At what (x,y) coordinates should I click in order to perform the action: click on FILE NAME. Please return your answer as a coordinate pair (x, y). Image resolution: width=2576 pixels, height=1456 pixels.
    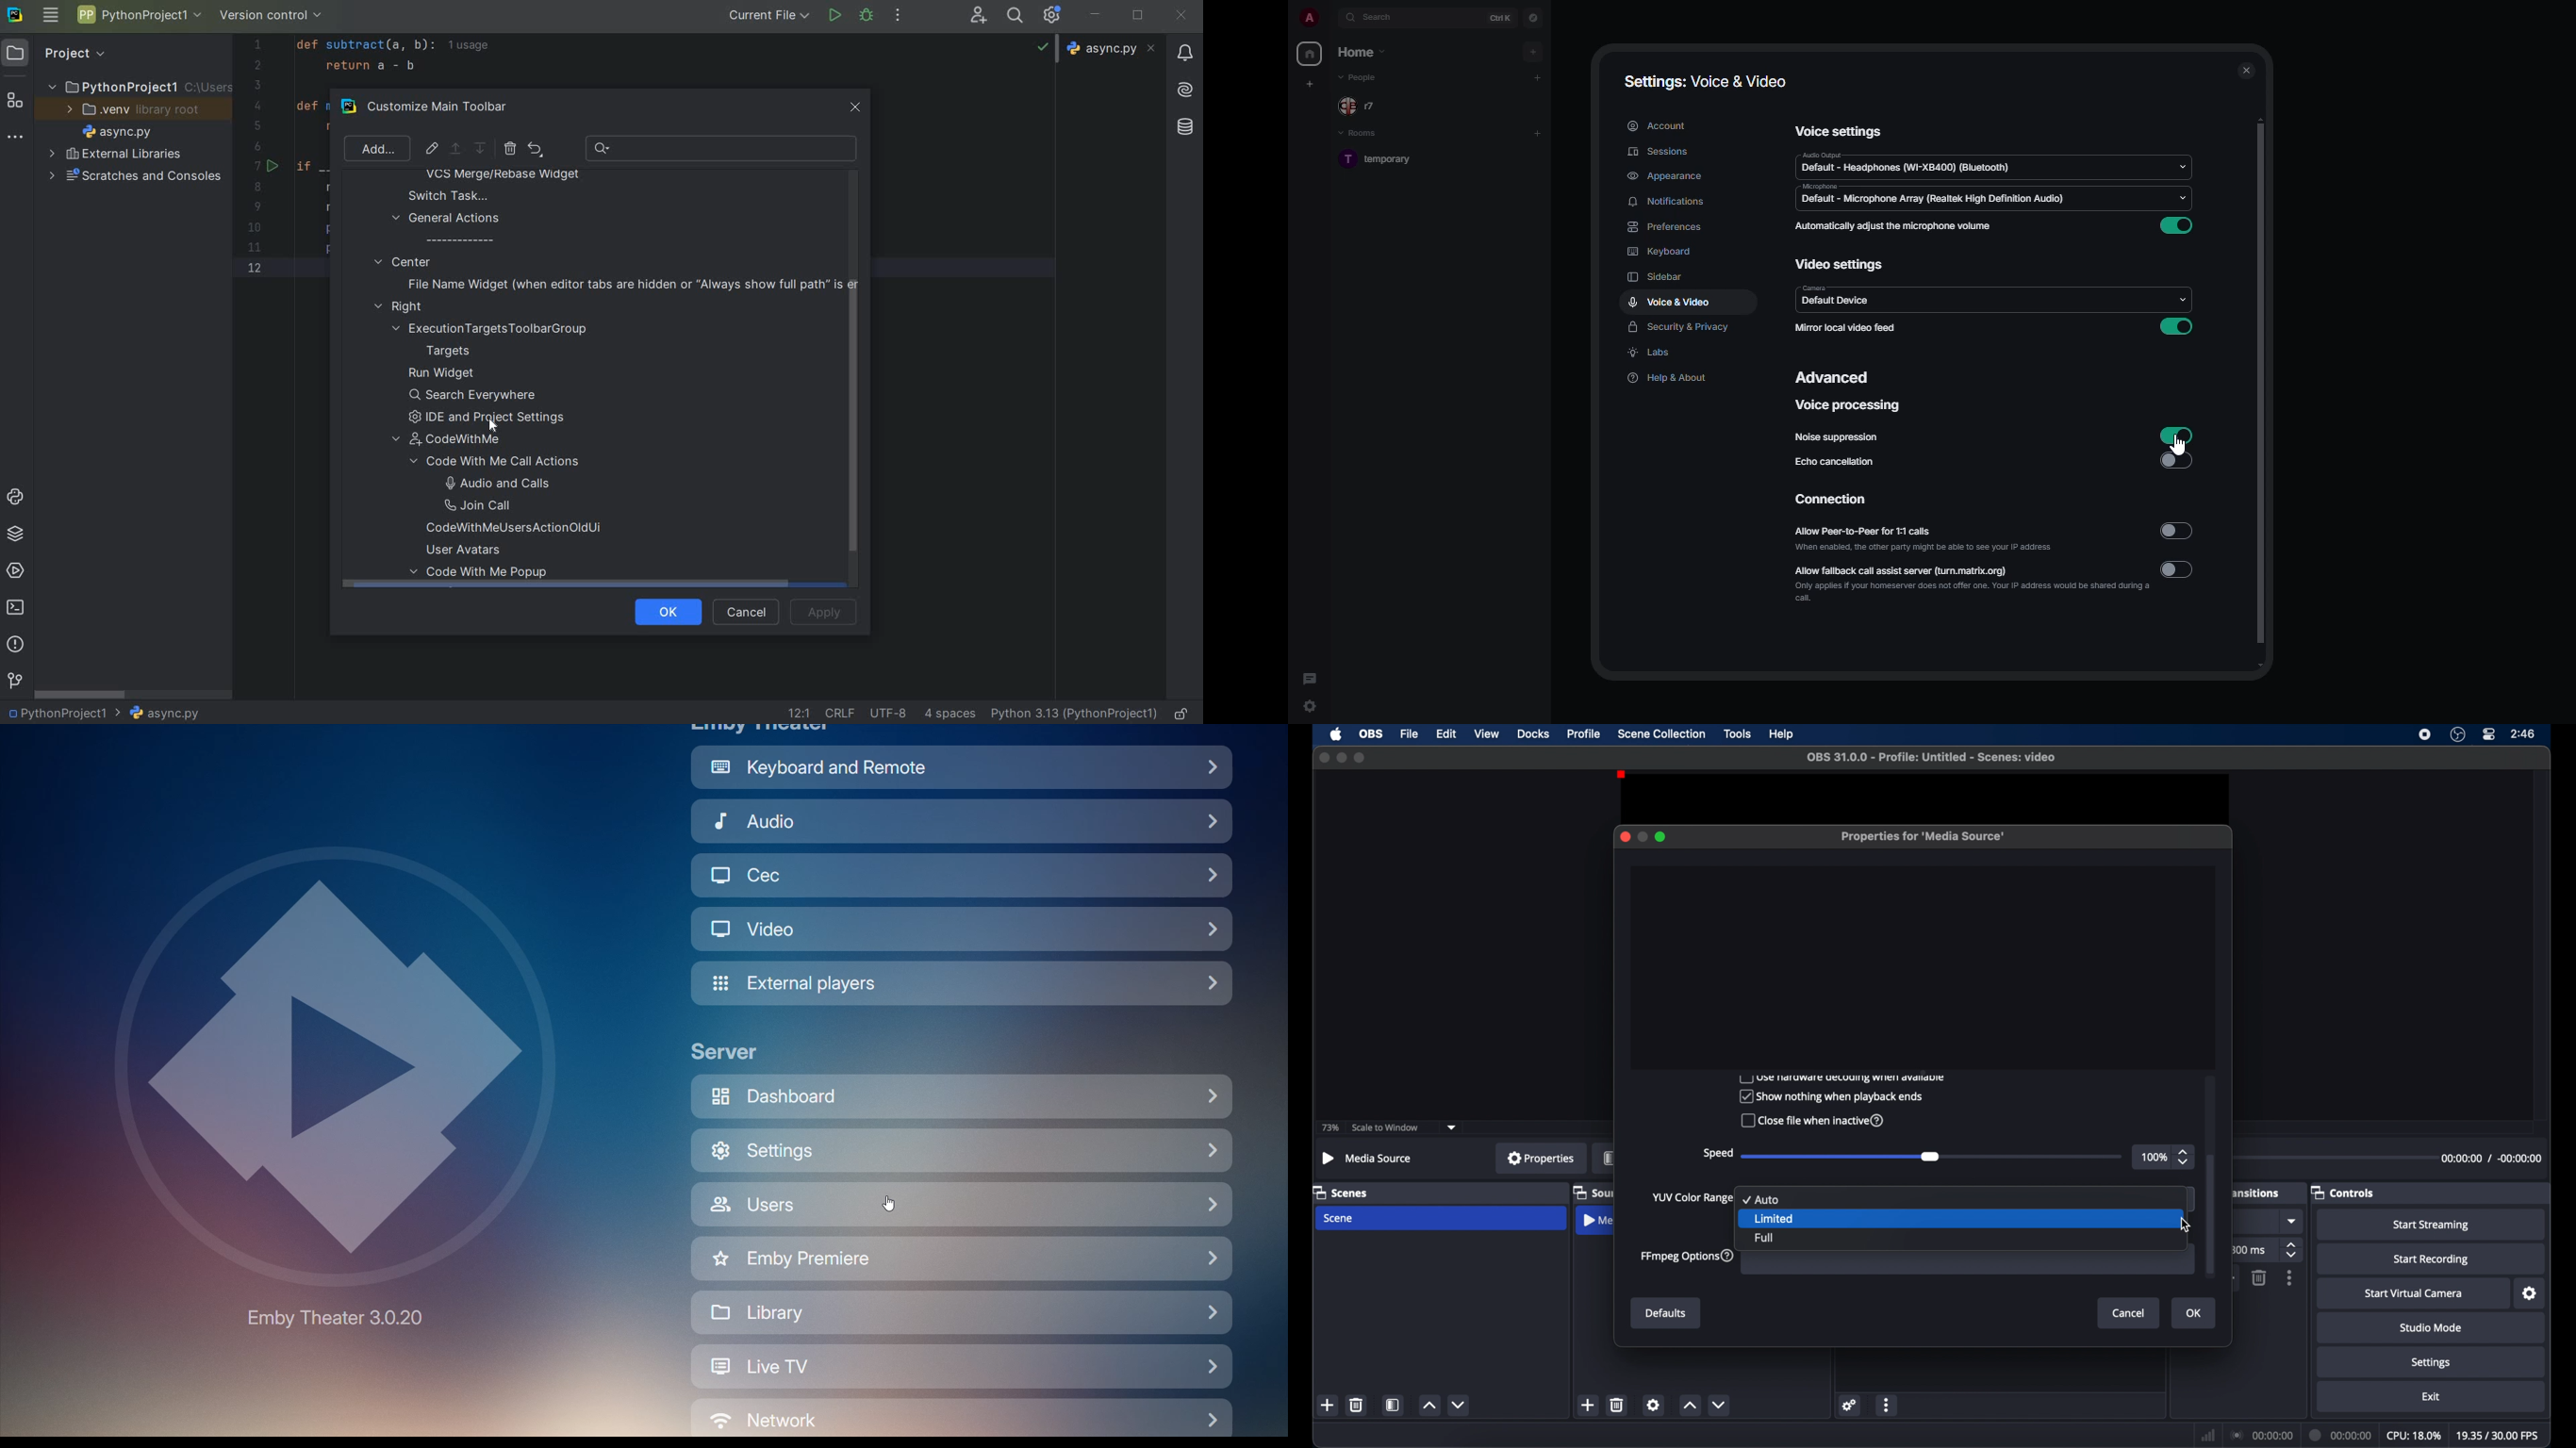
    Looking at the image, I should click on (114, 133).